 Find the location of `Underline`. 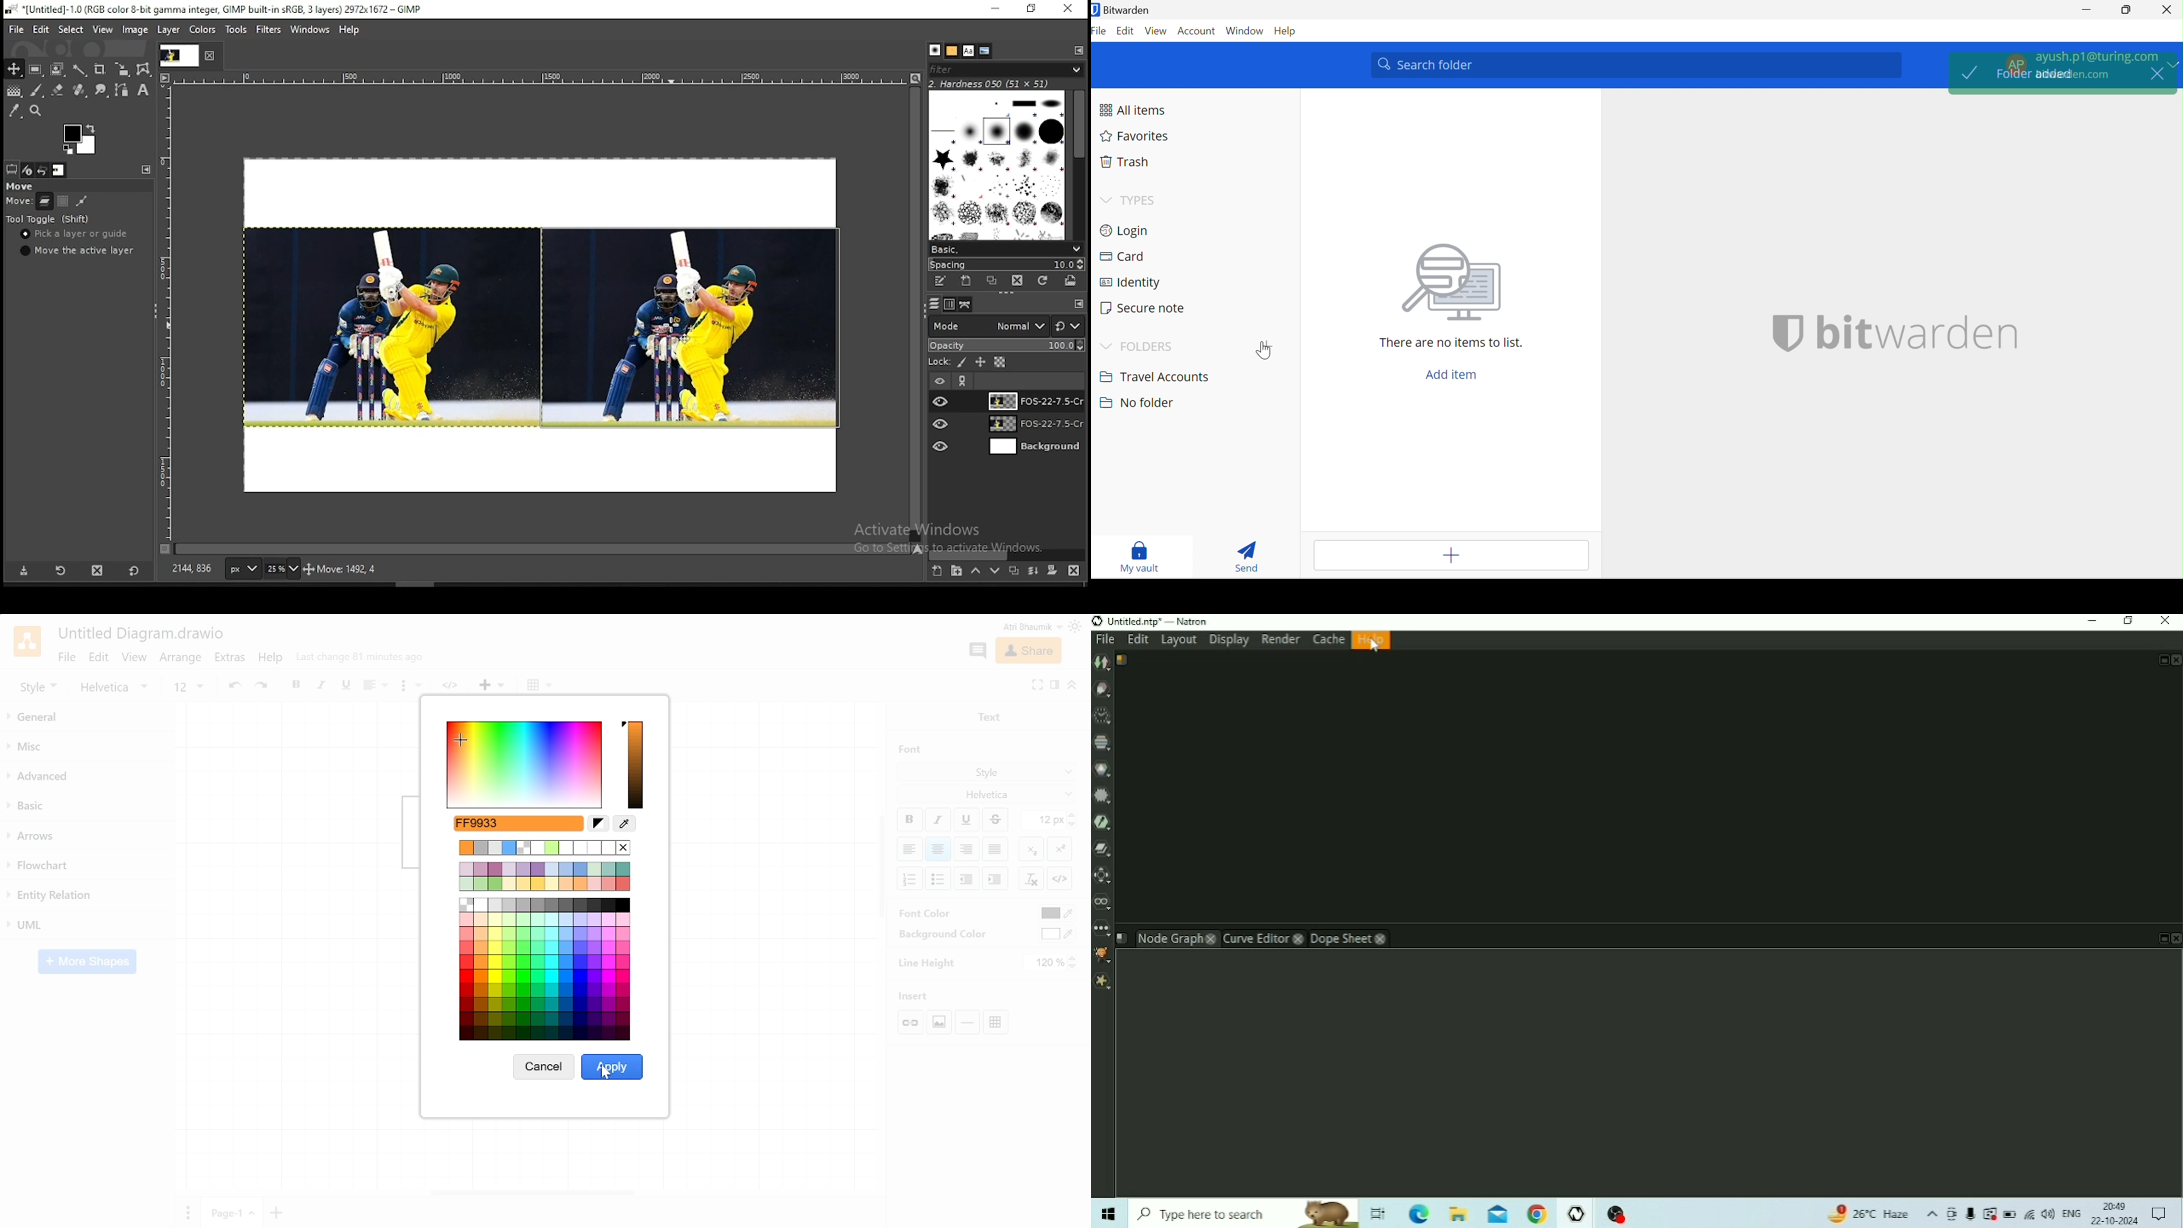

Underline is located at coordinates (968, 820).